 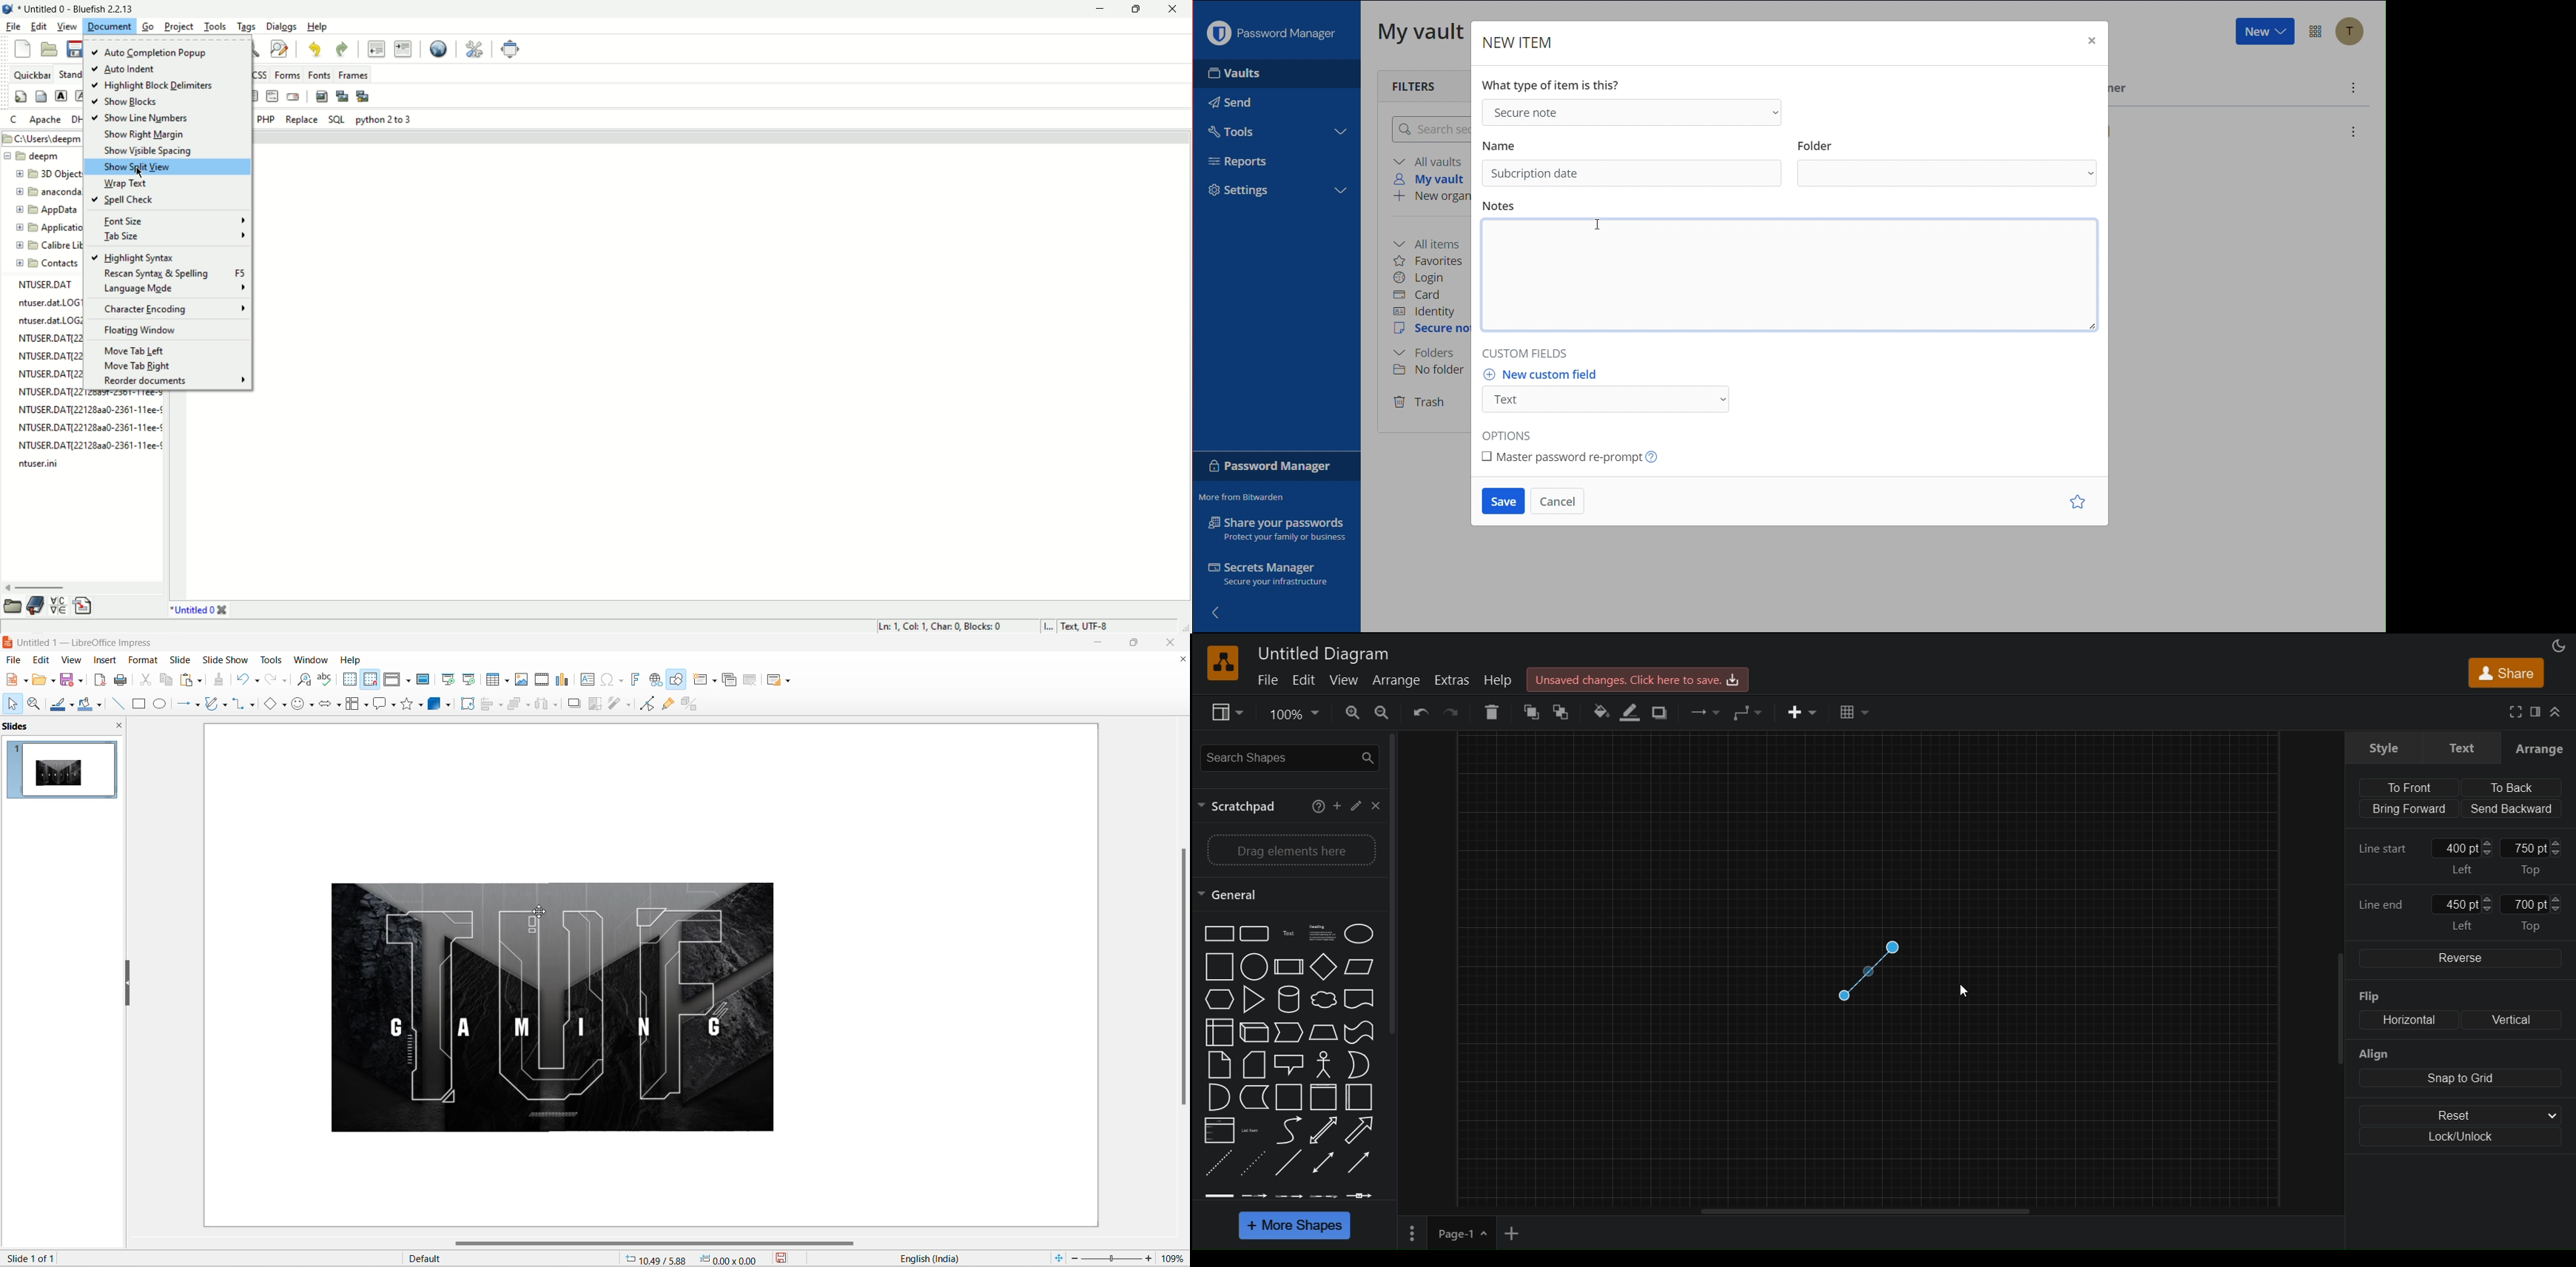 I want to click on Tools, so click(x=1229, y=130).